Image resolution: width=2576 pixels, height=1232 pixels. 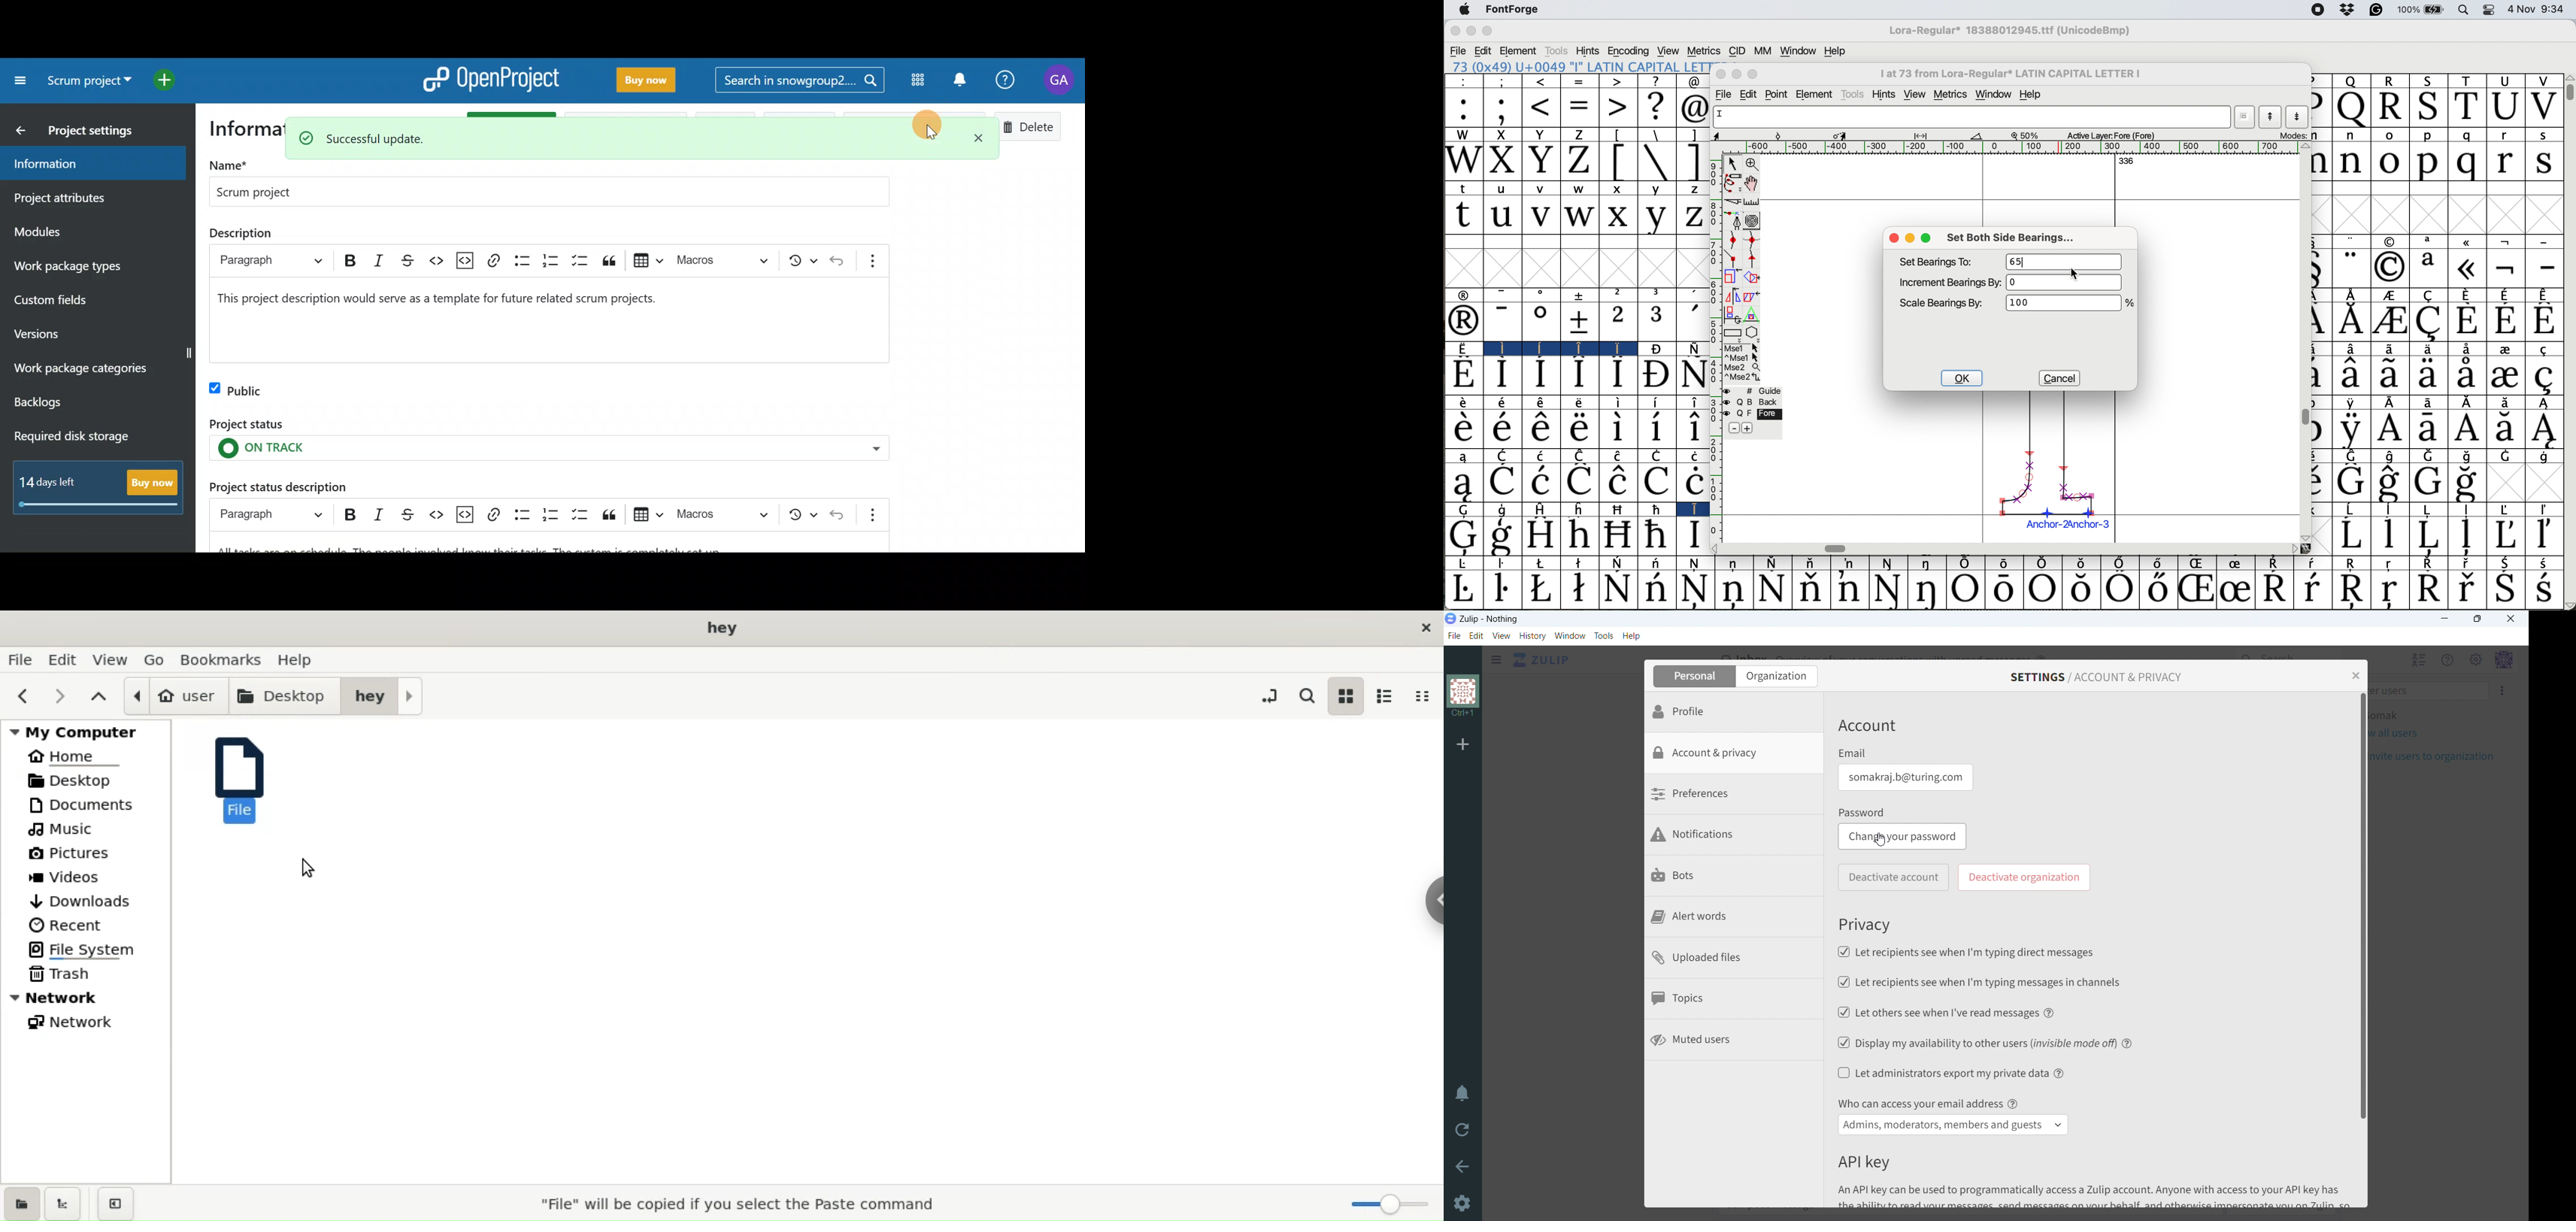 I want to click on close, so click(x=1721, y=74).